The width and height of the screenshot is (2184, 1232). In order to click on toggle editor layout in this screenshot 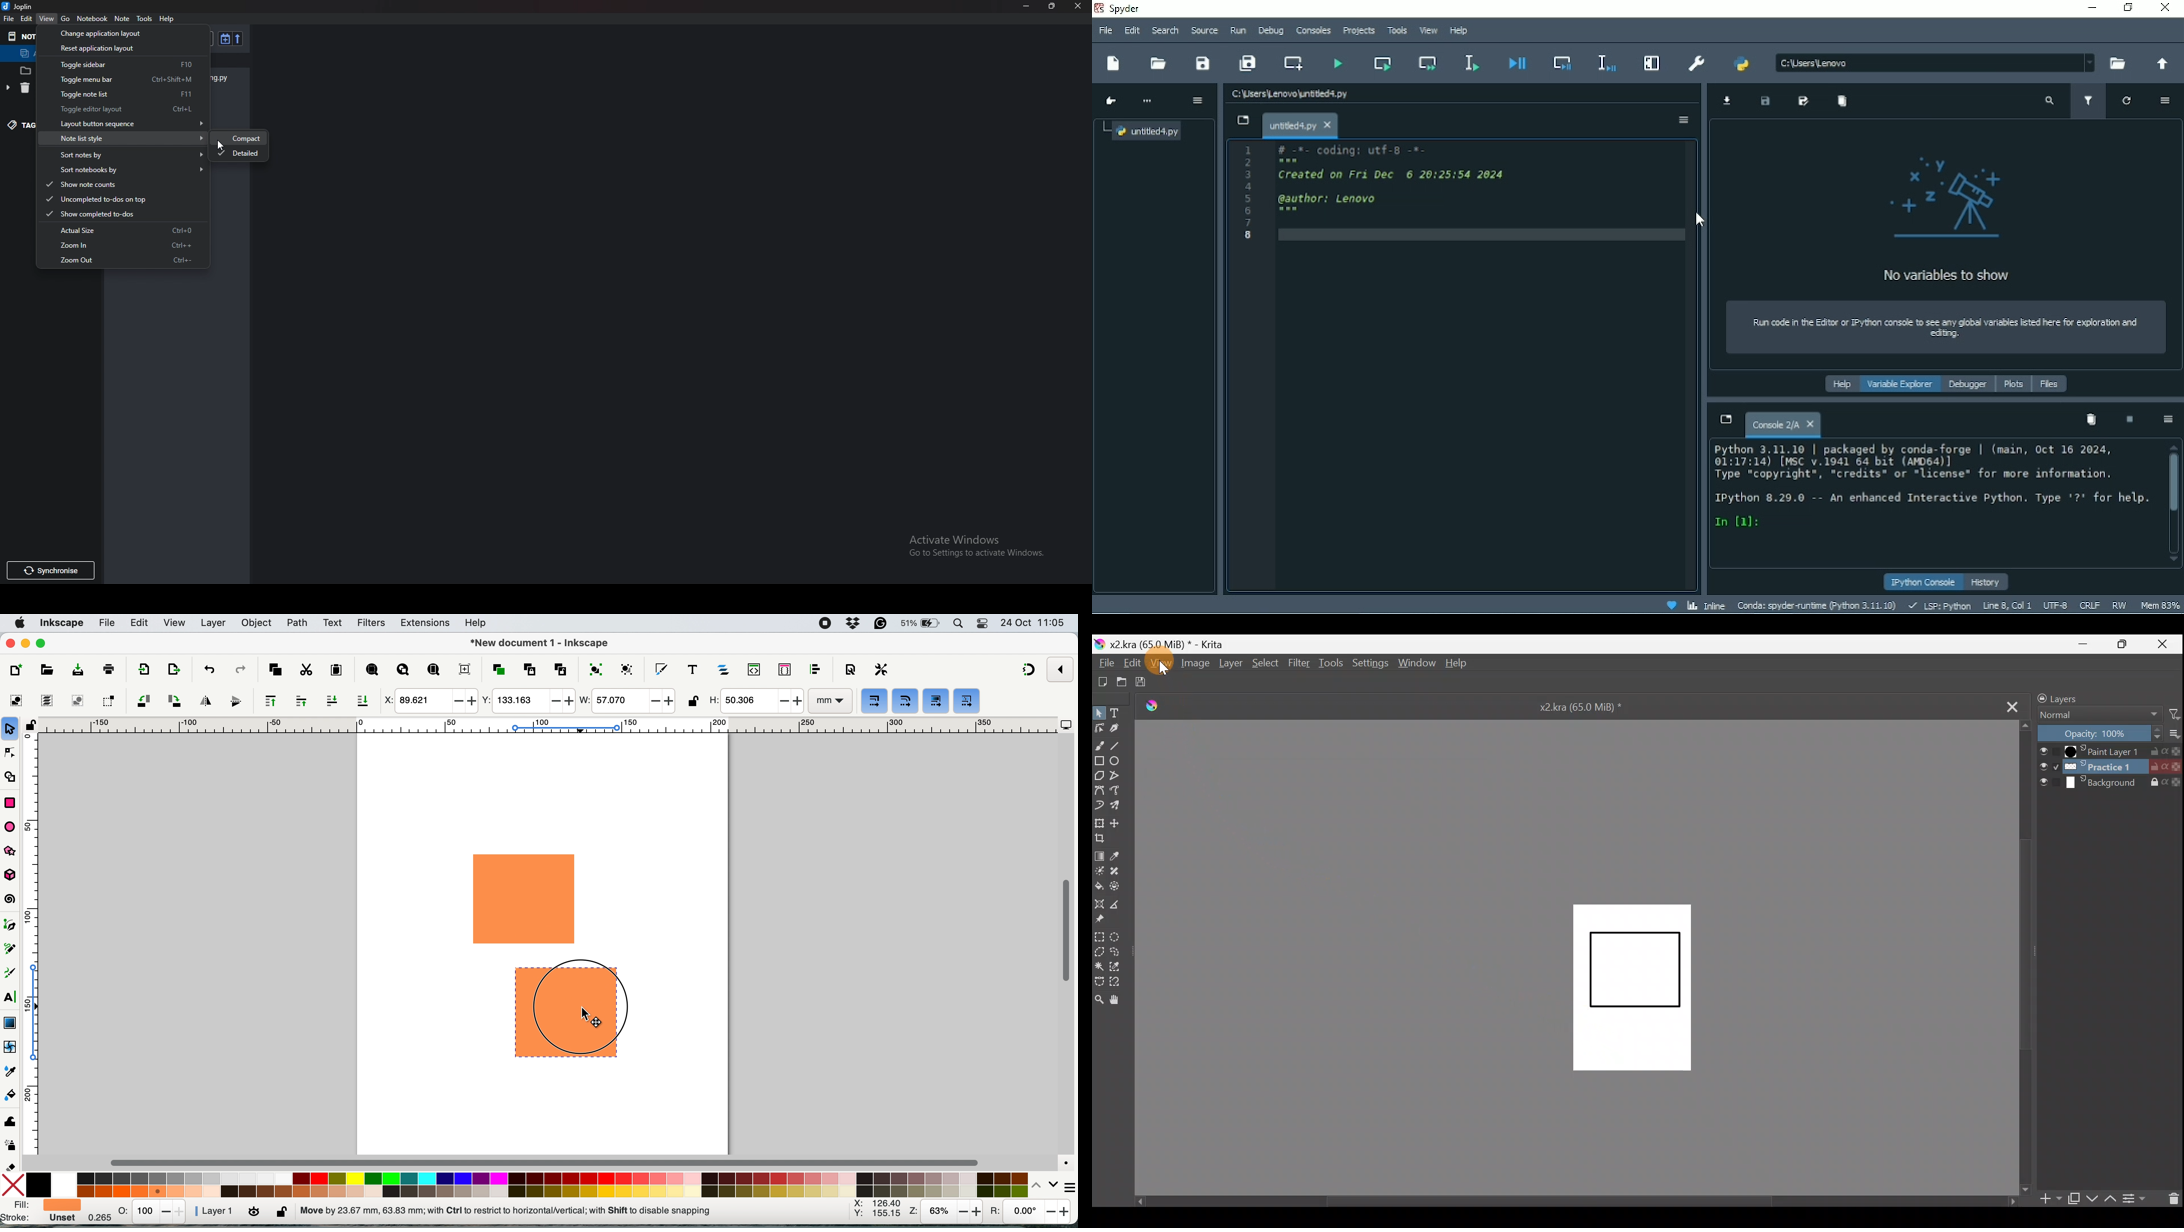, I will do `click(125, 109)`.